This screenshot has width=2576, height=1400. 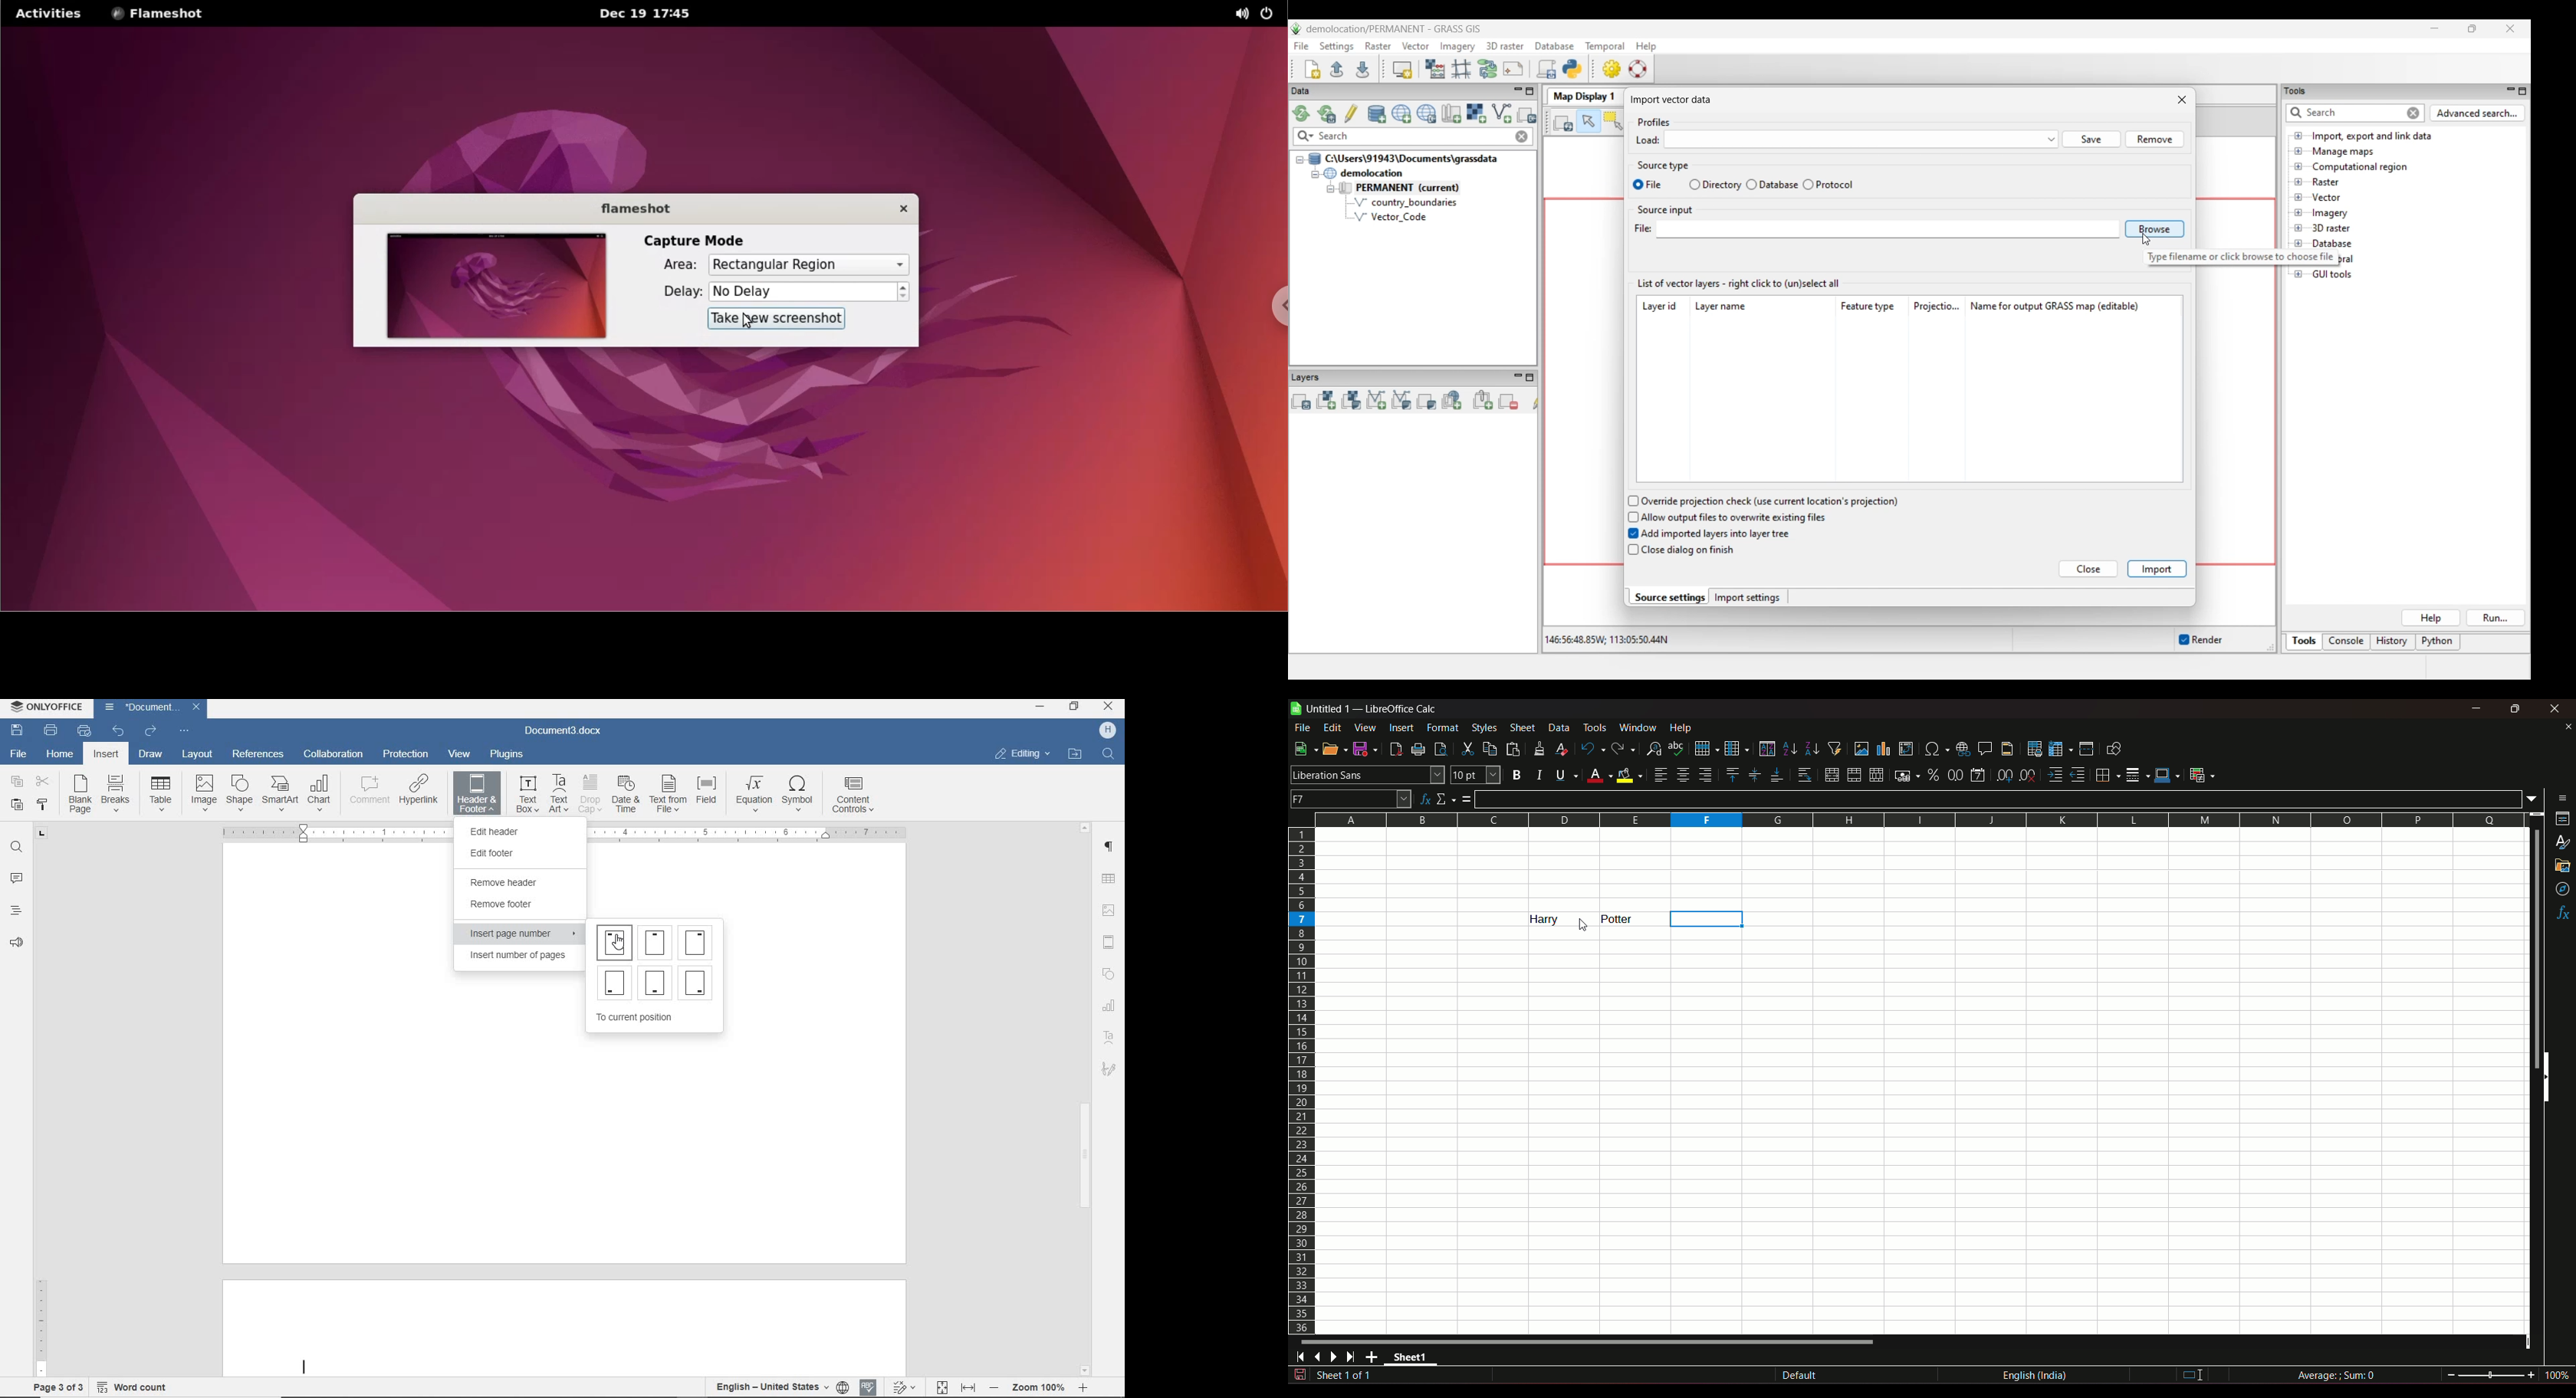 I want to click on freeze row & column, so click(x=2060, y=749).